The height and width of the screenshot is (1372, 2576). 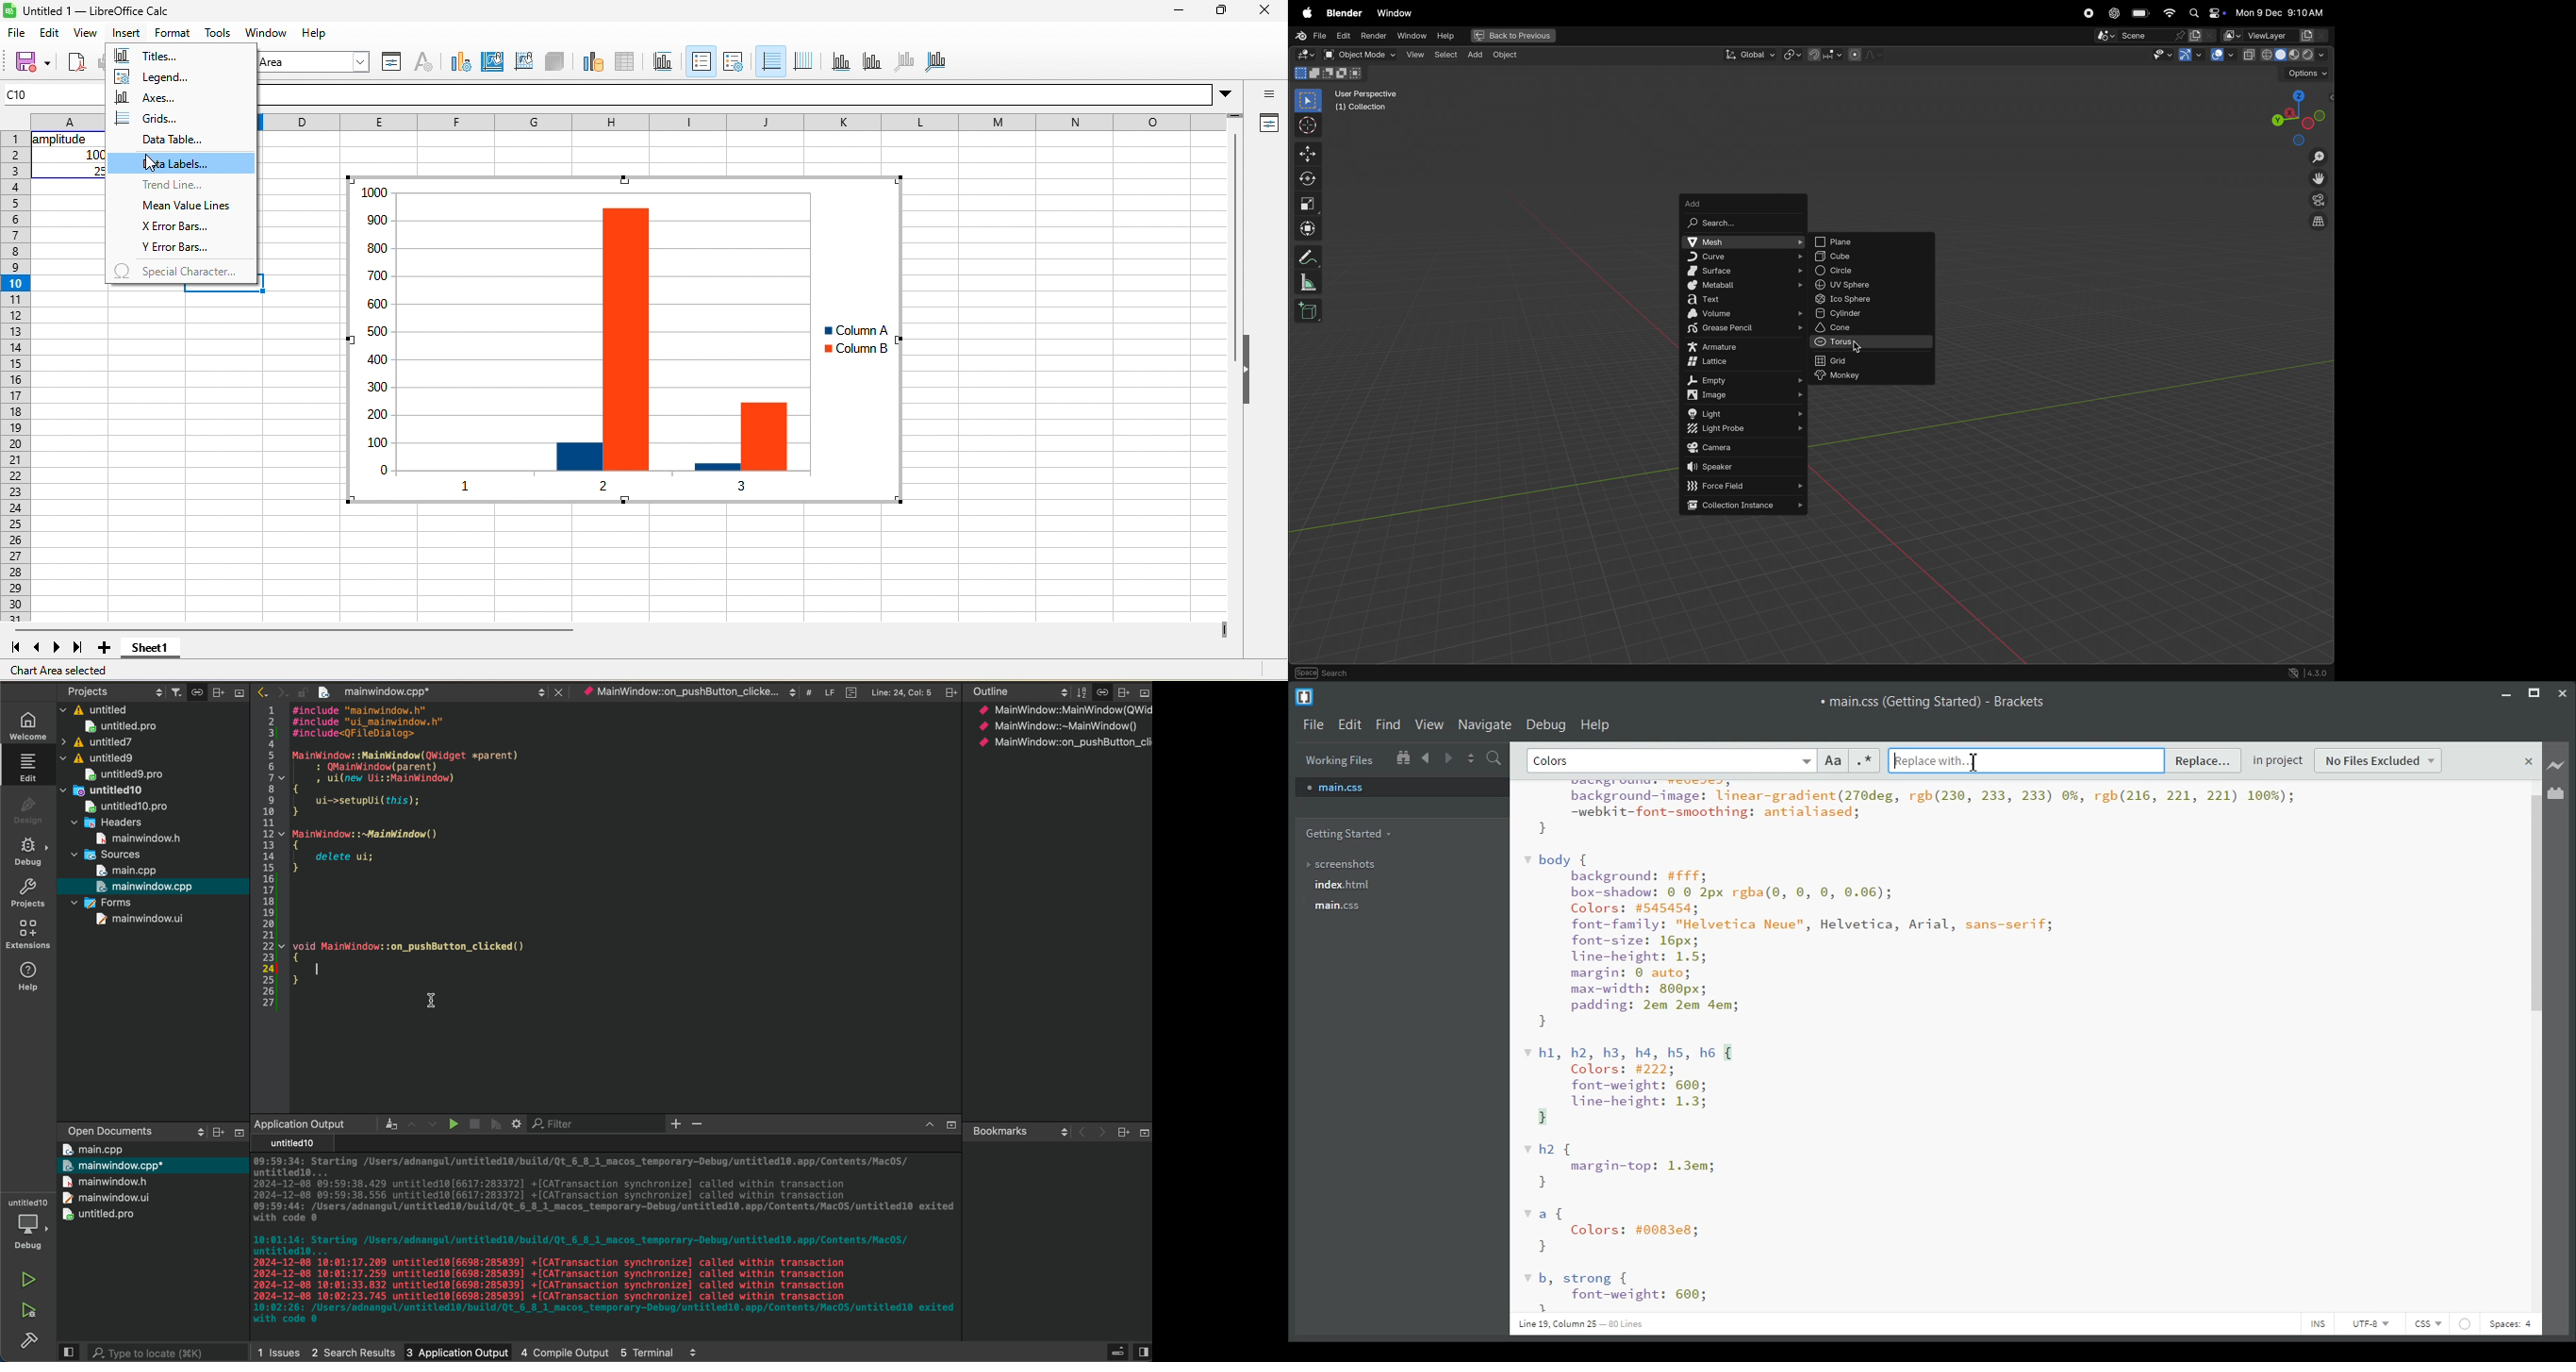 I want to click on data range, so click(x=590, y=60).